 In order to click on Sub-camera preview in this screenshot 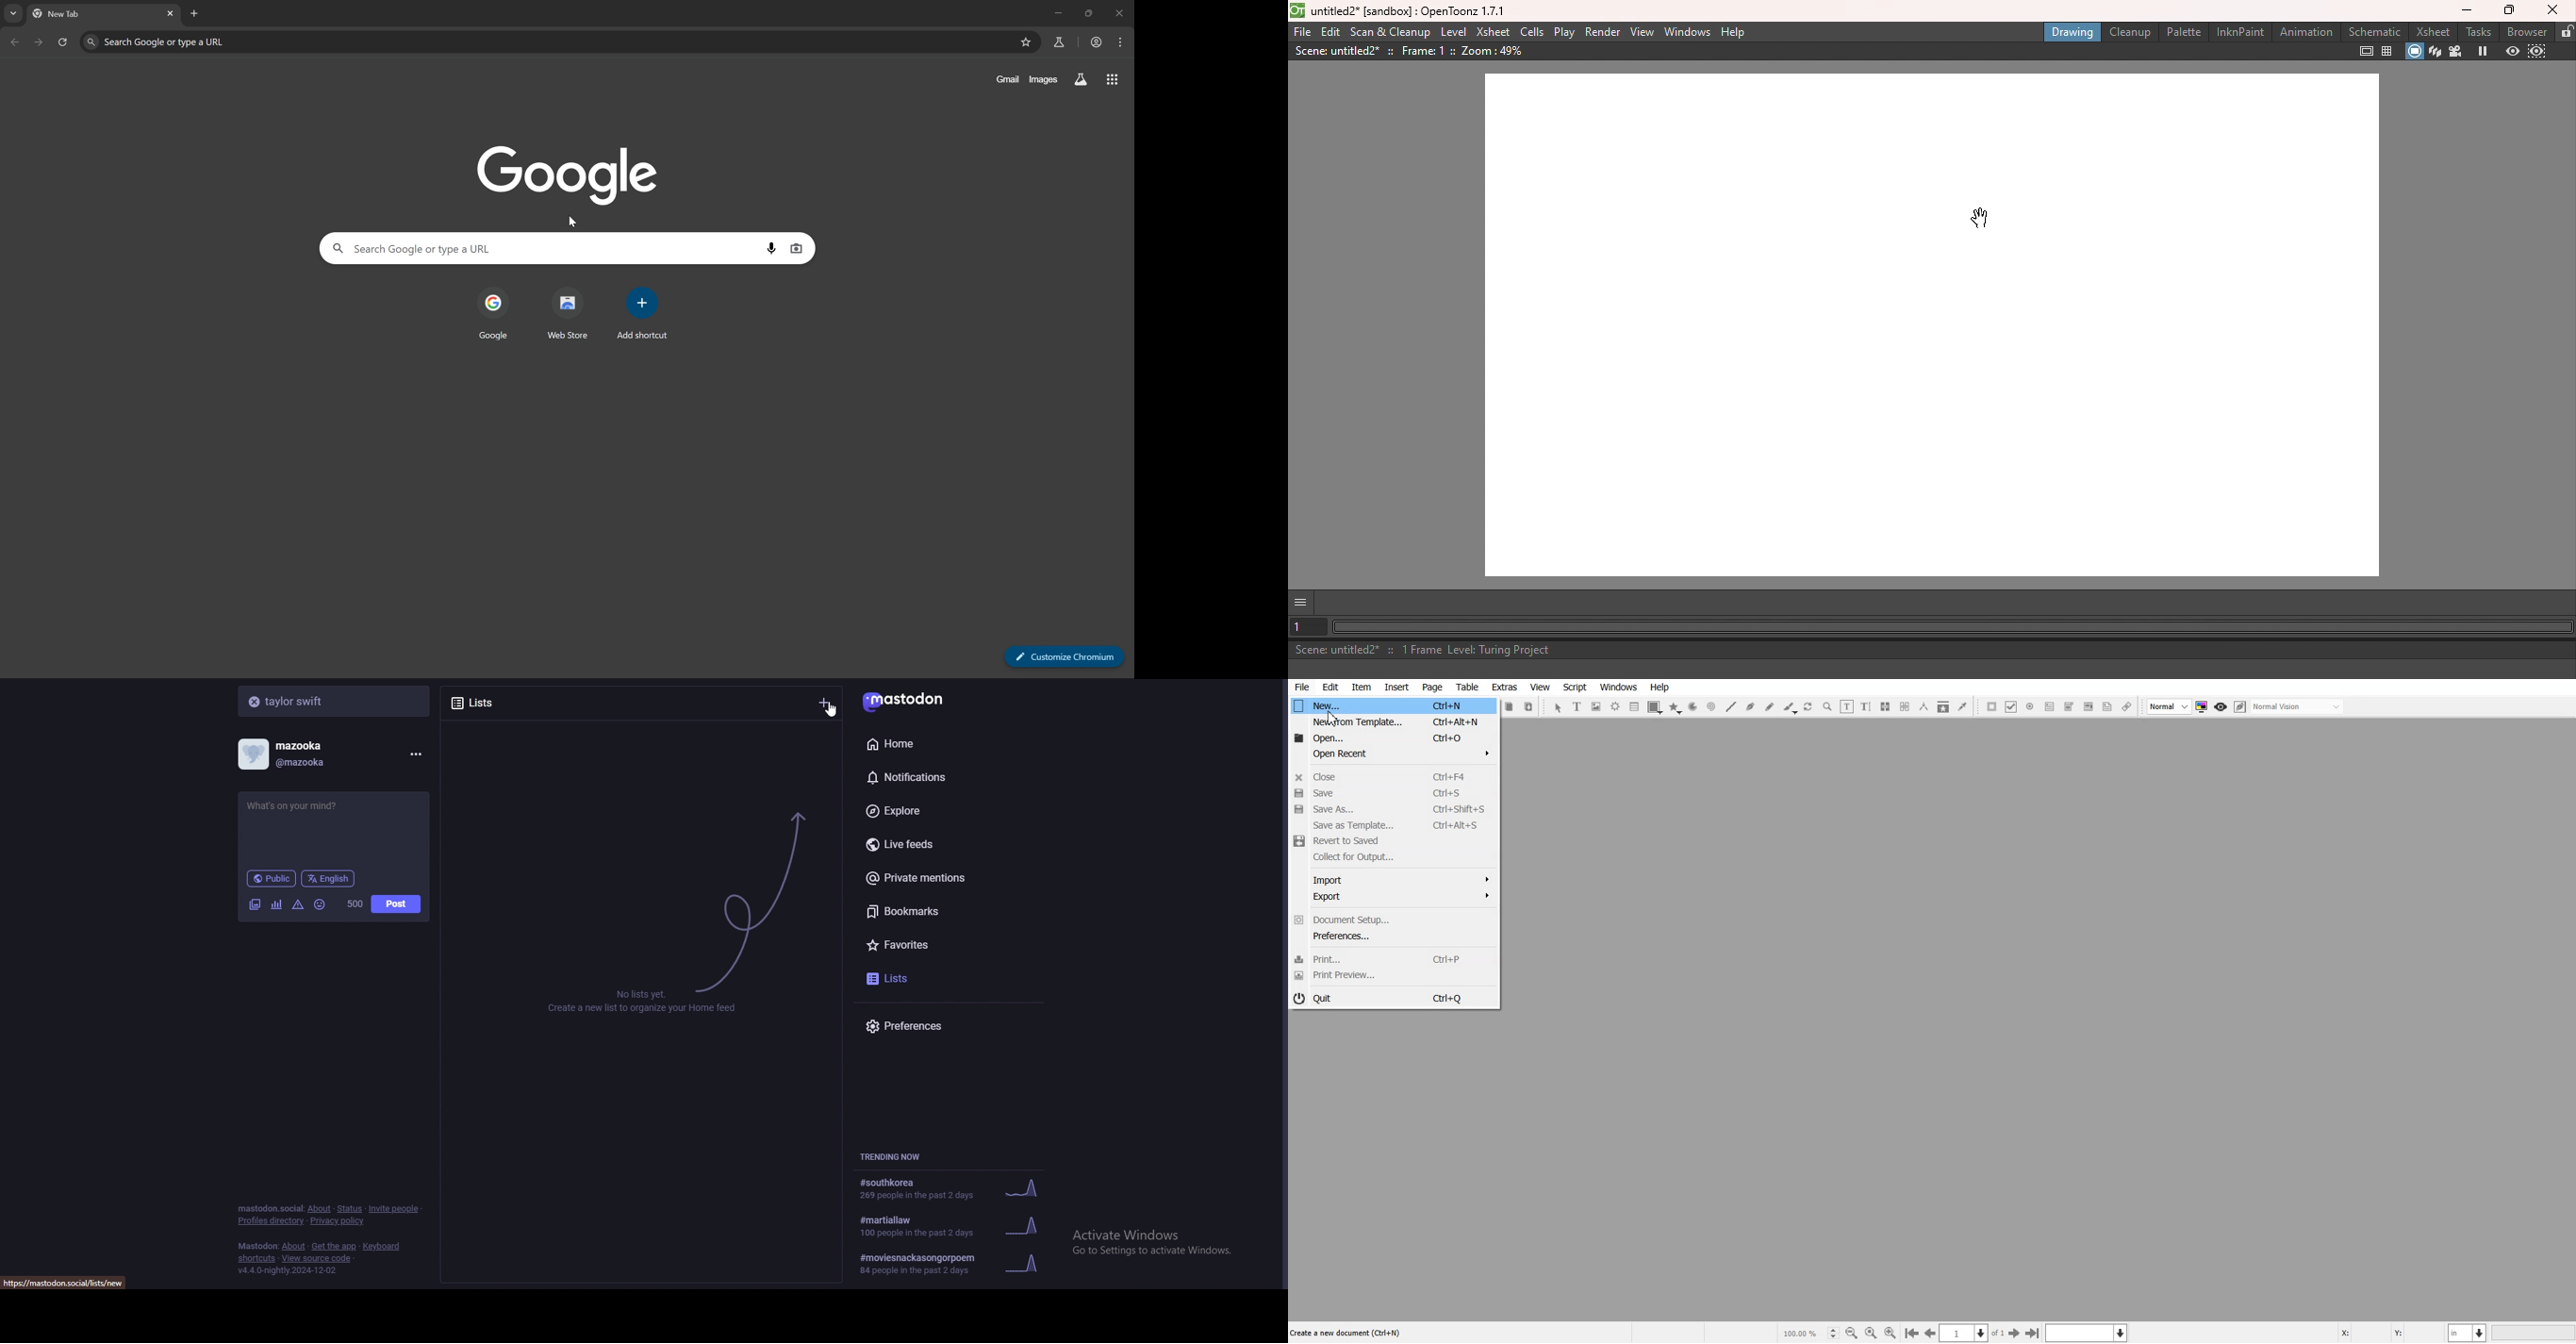, I will do `click(2538, 52)`.